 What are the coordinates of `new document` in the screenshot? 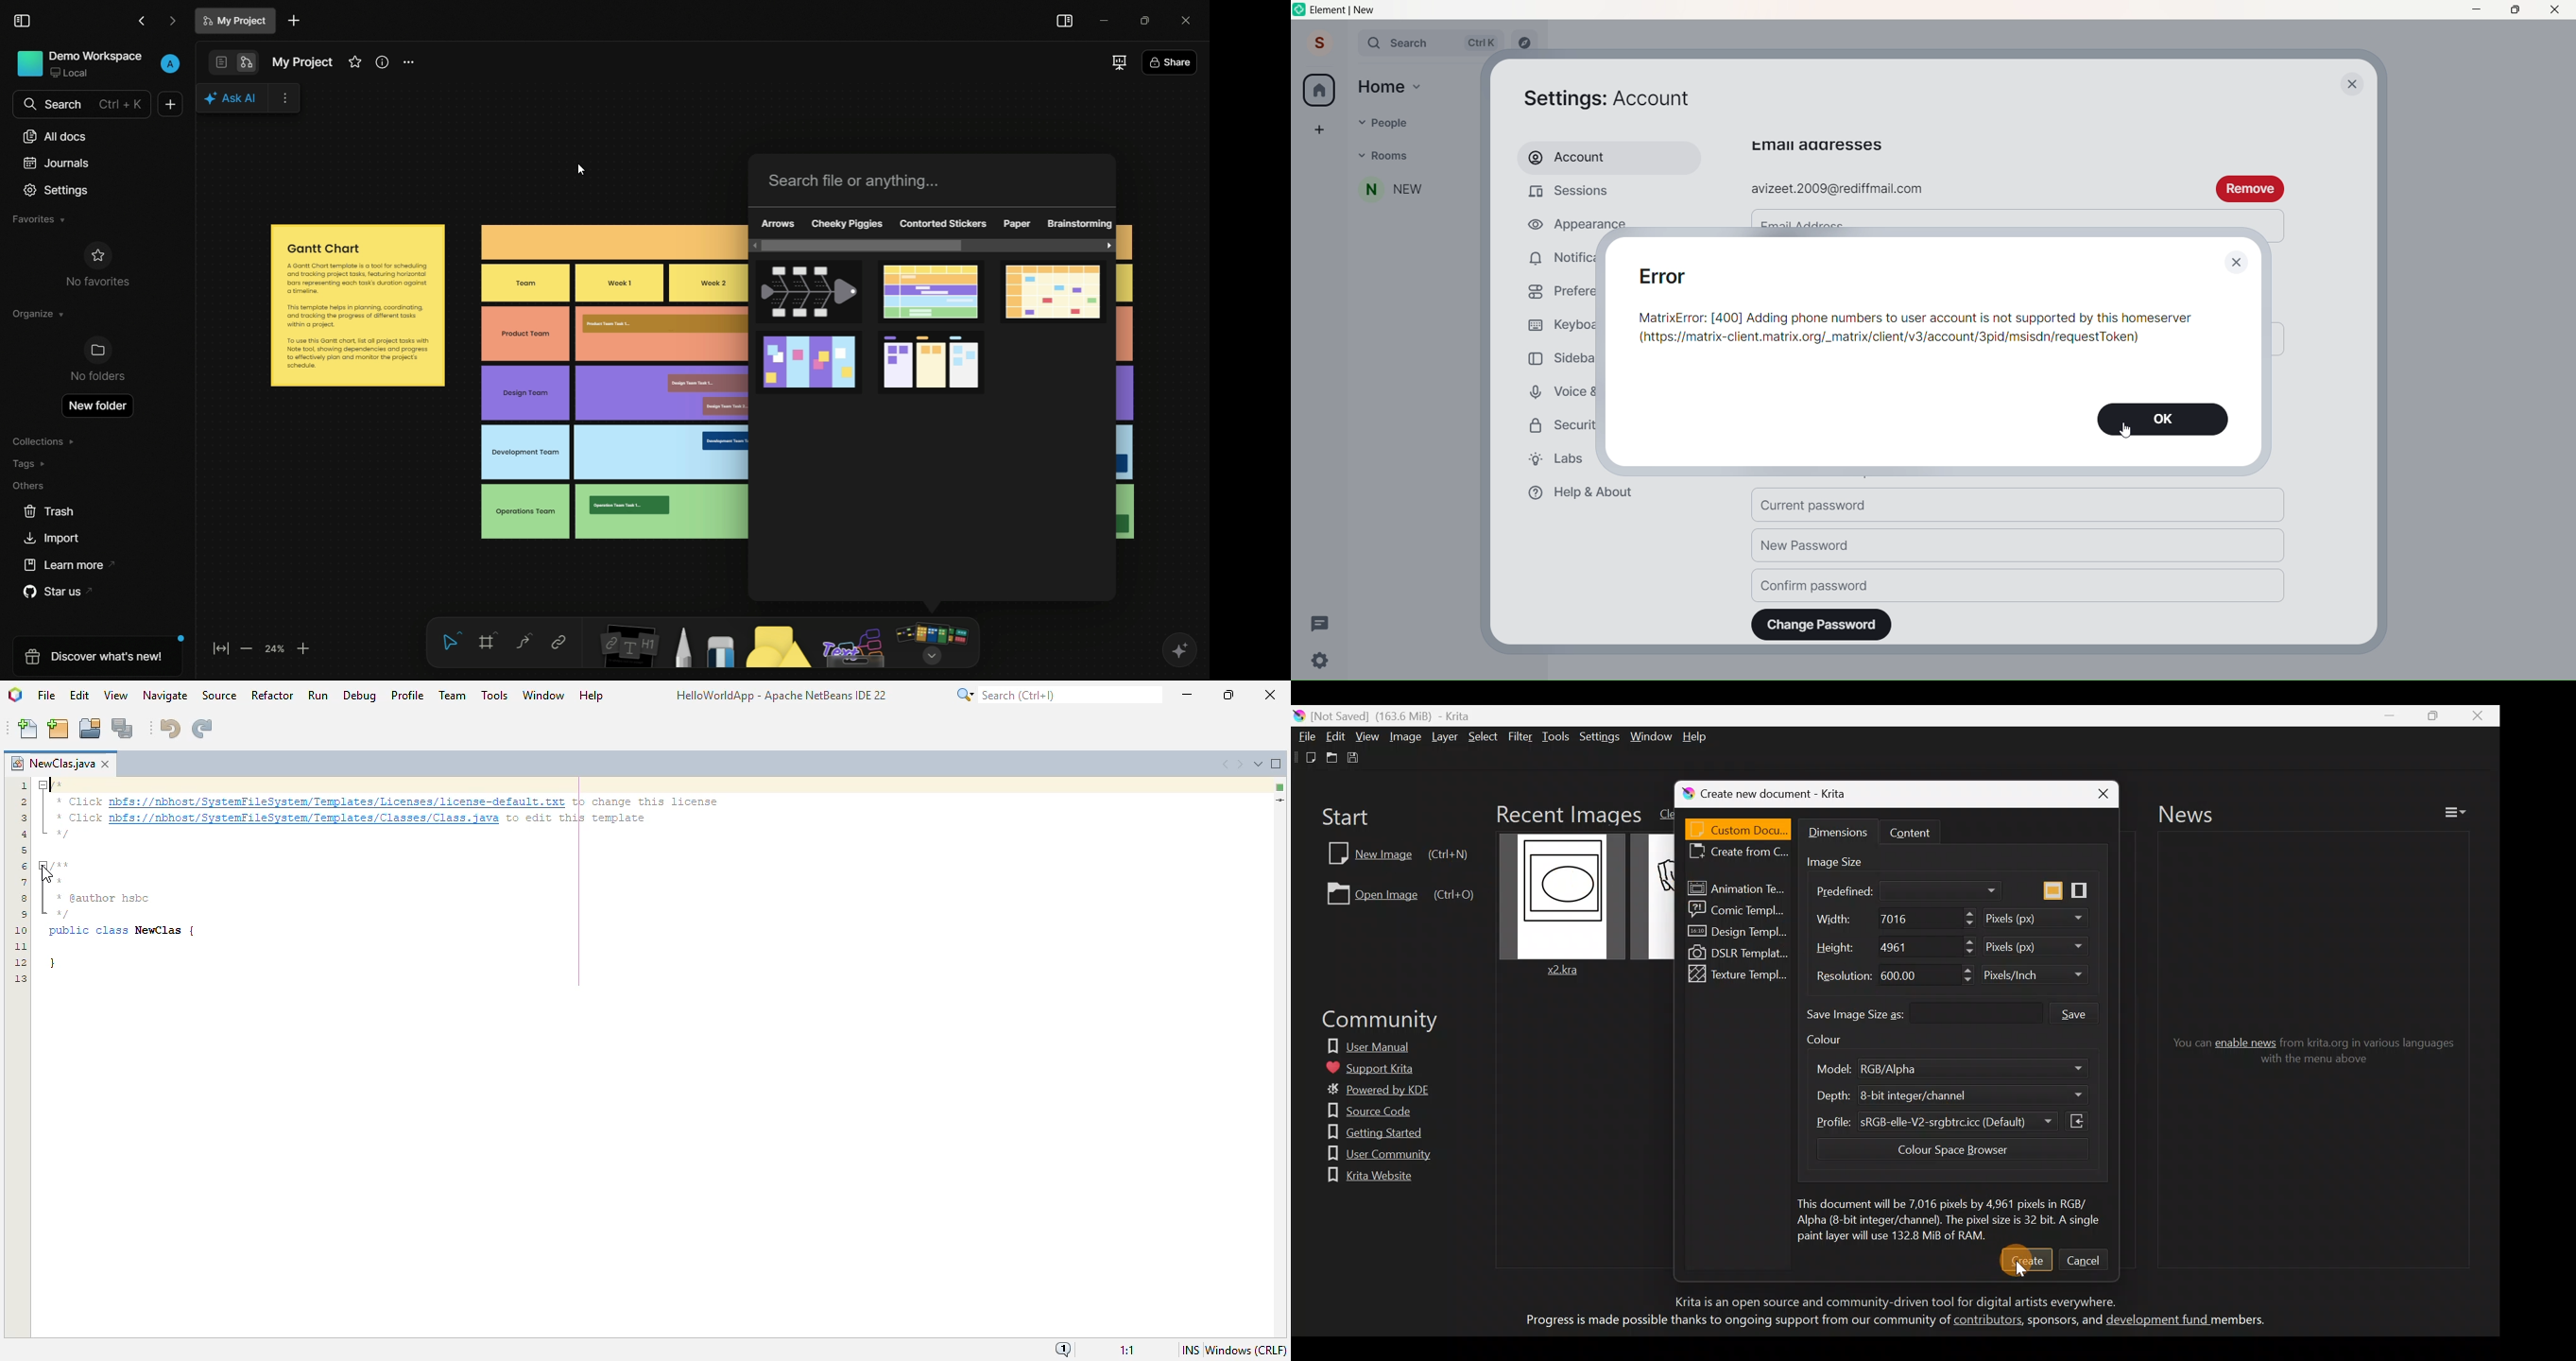 It's located at (171, 104).